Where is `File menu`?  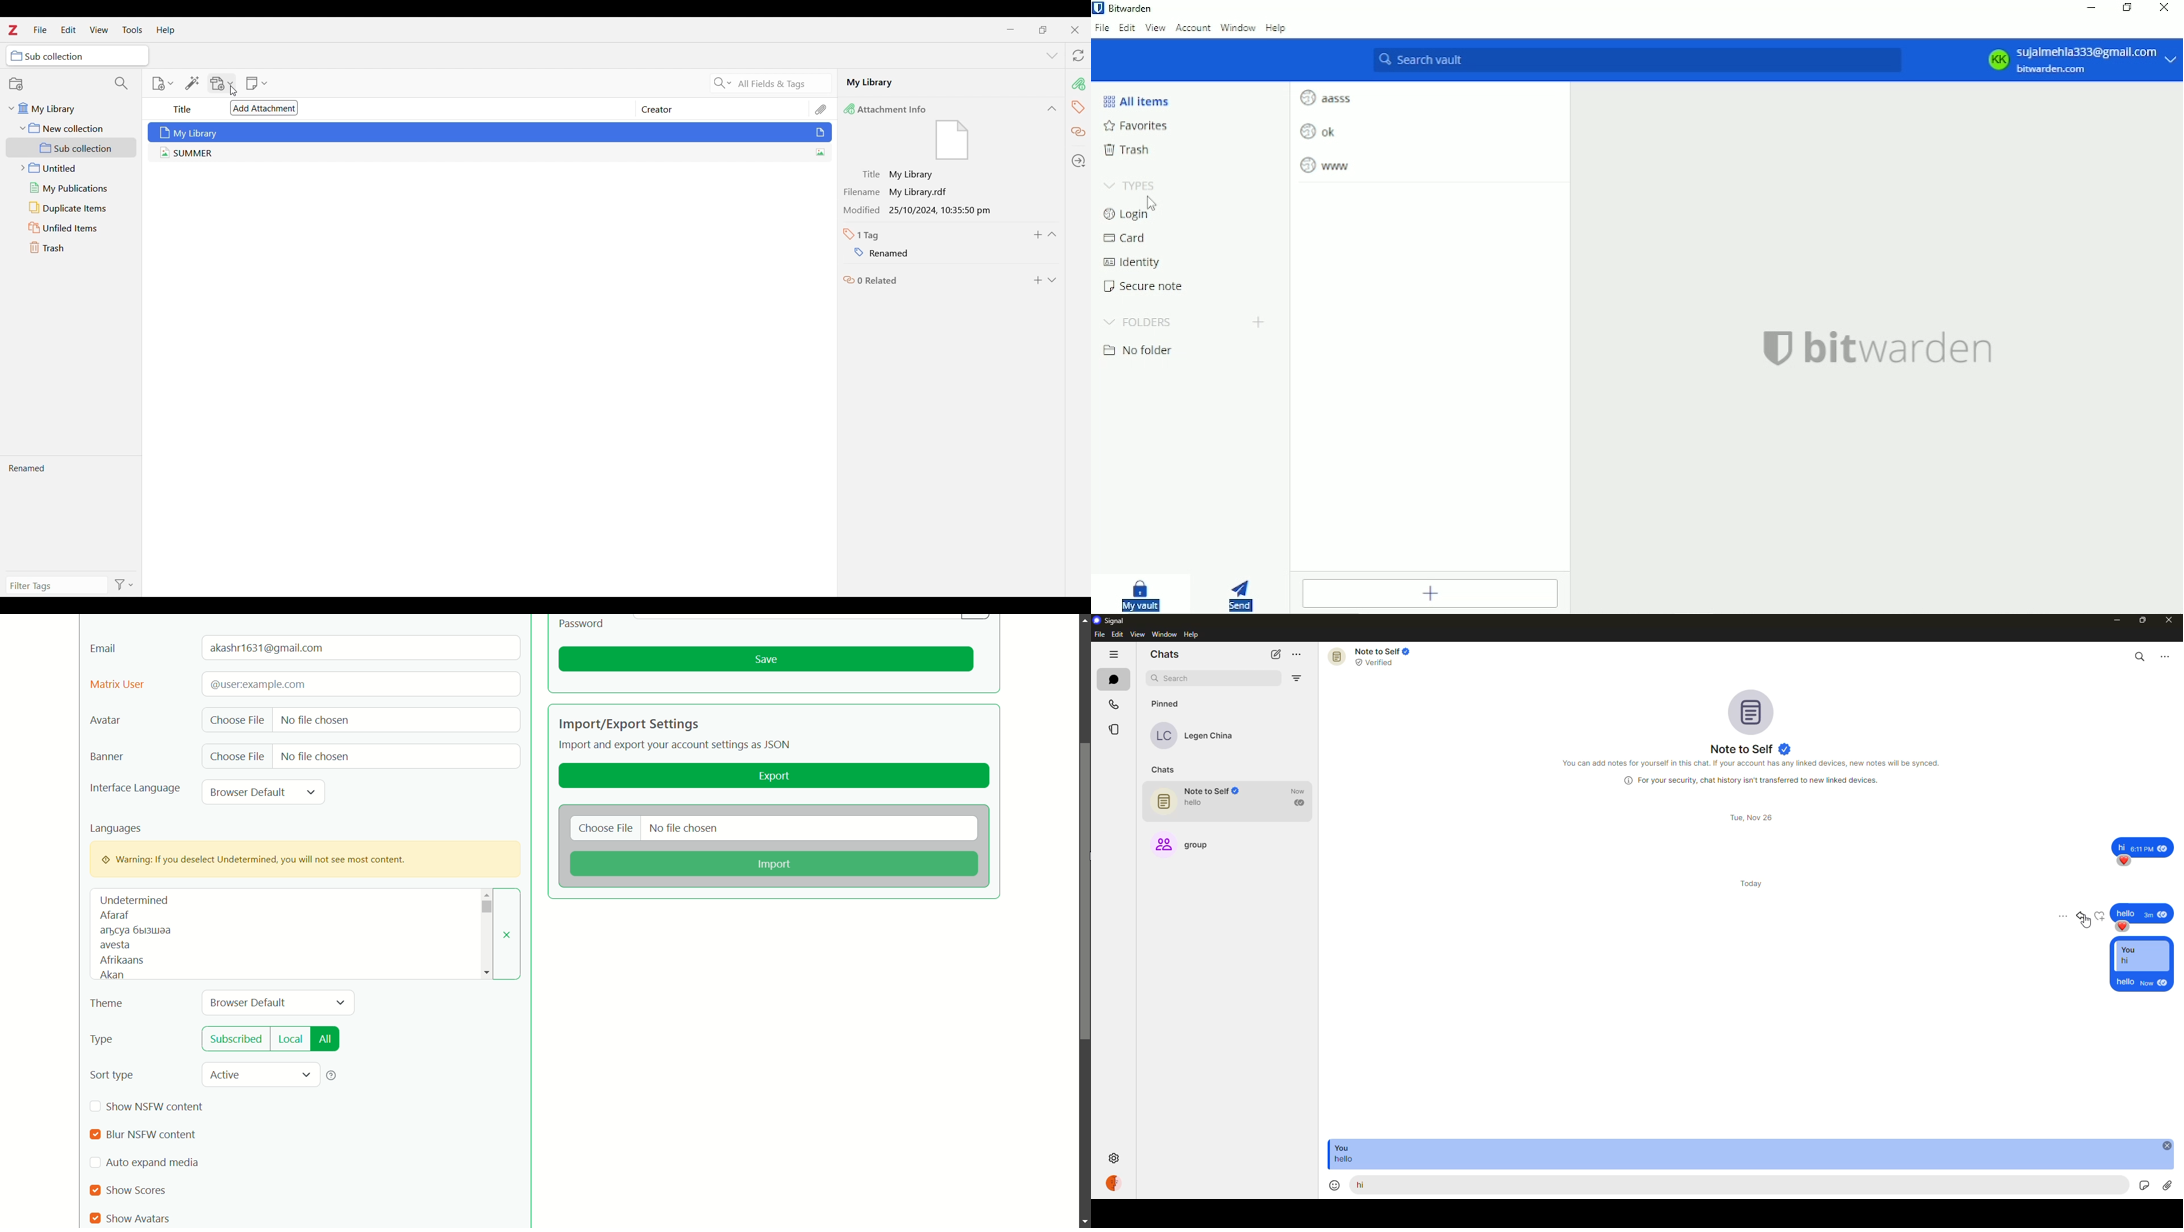 File menu is located at coordinates (40, 29).